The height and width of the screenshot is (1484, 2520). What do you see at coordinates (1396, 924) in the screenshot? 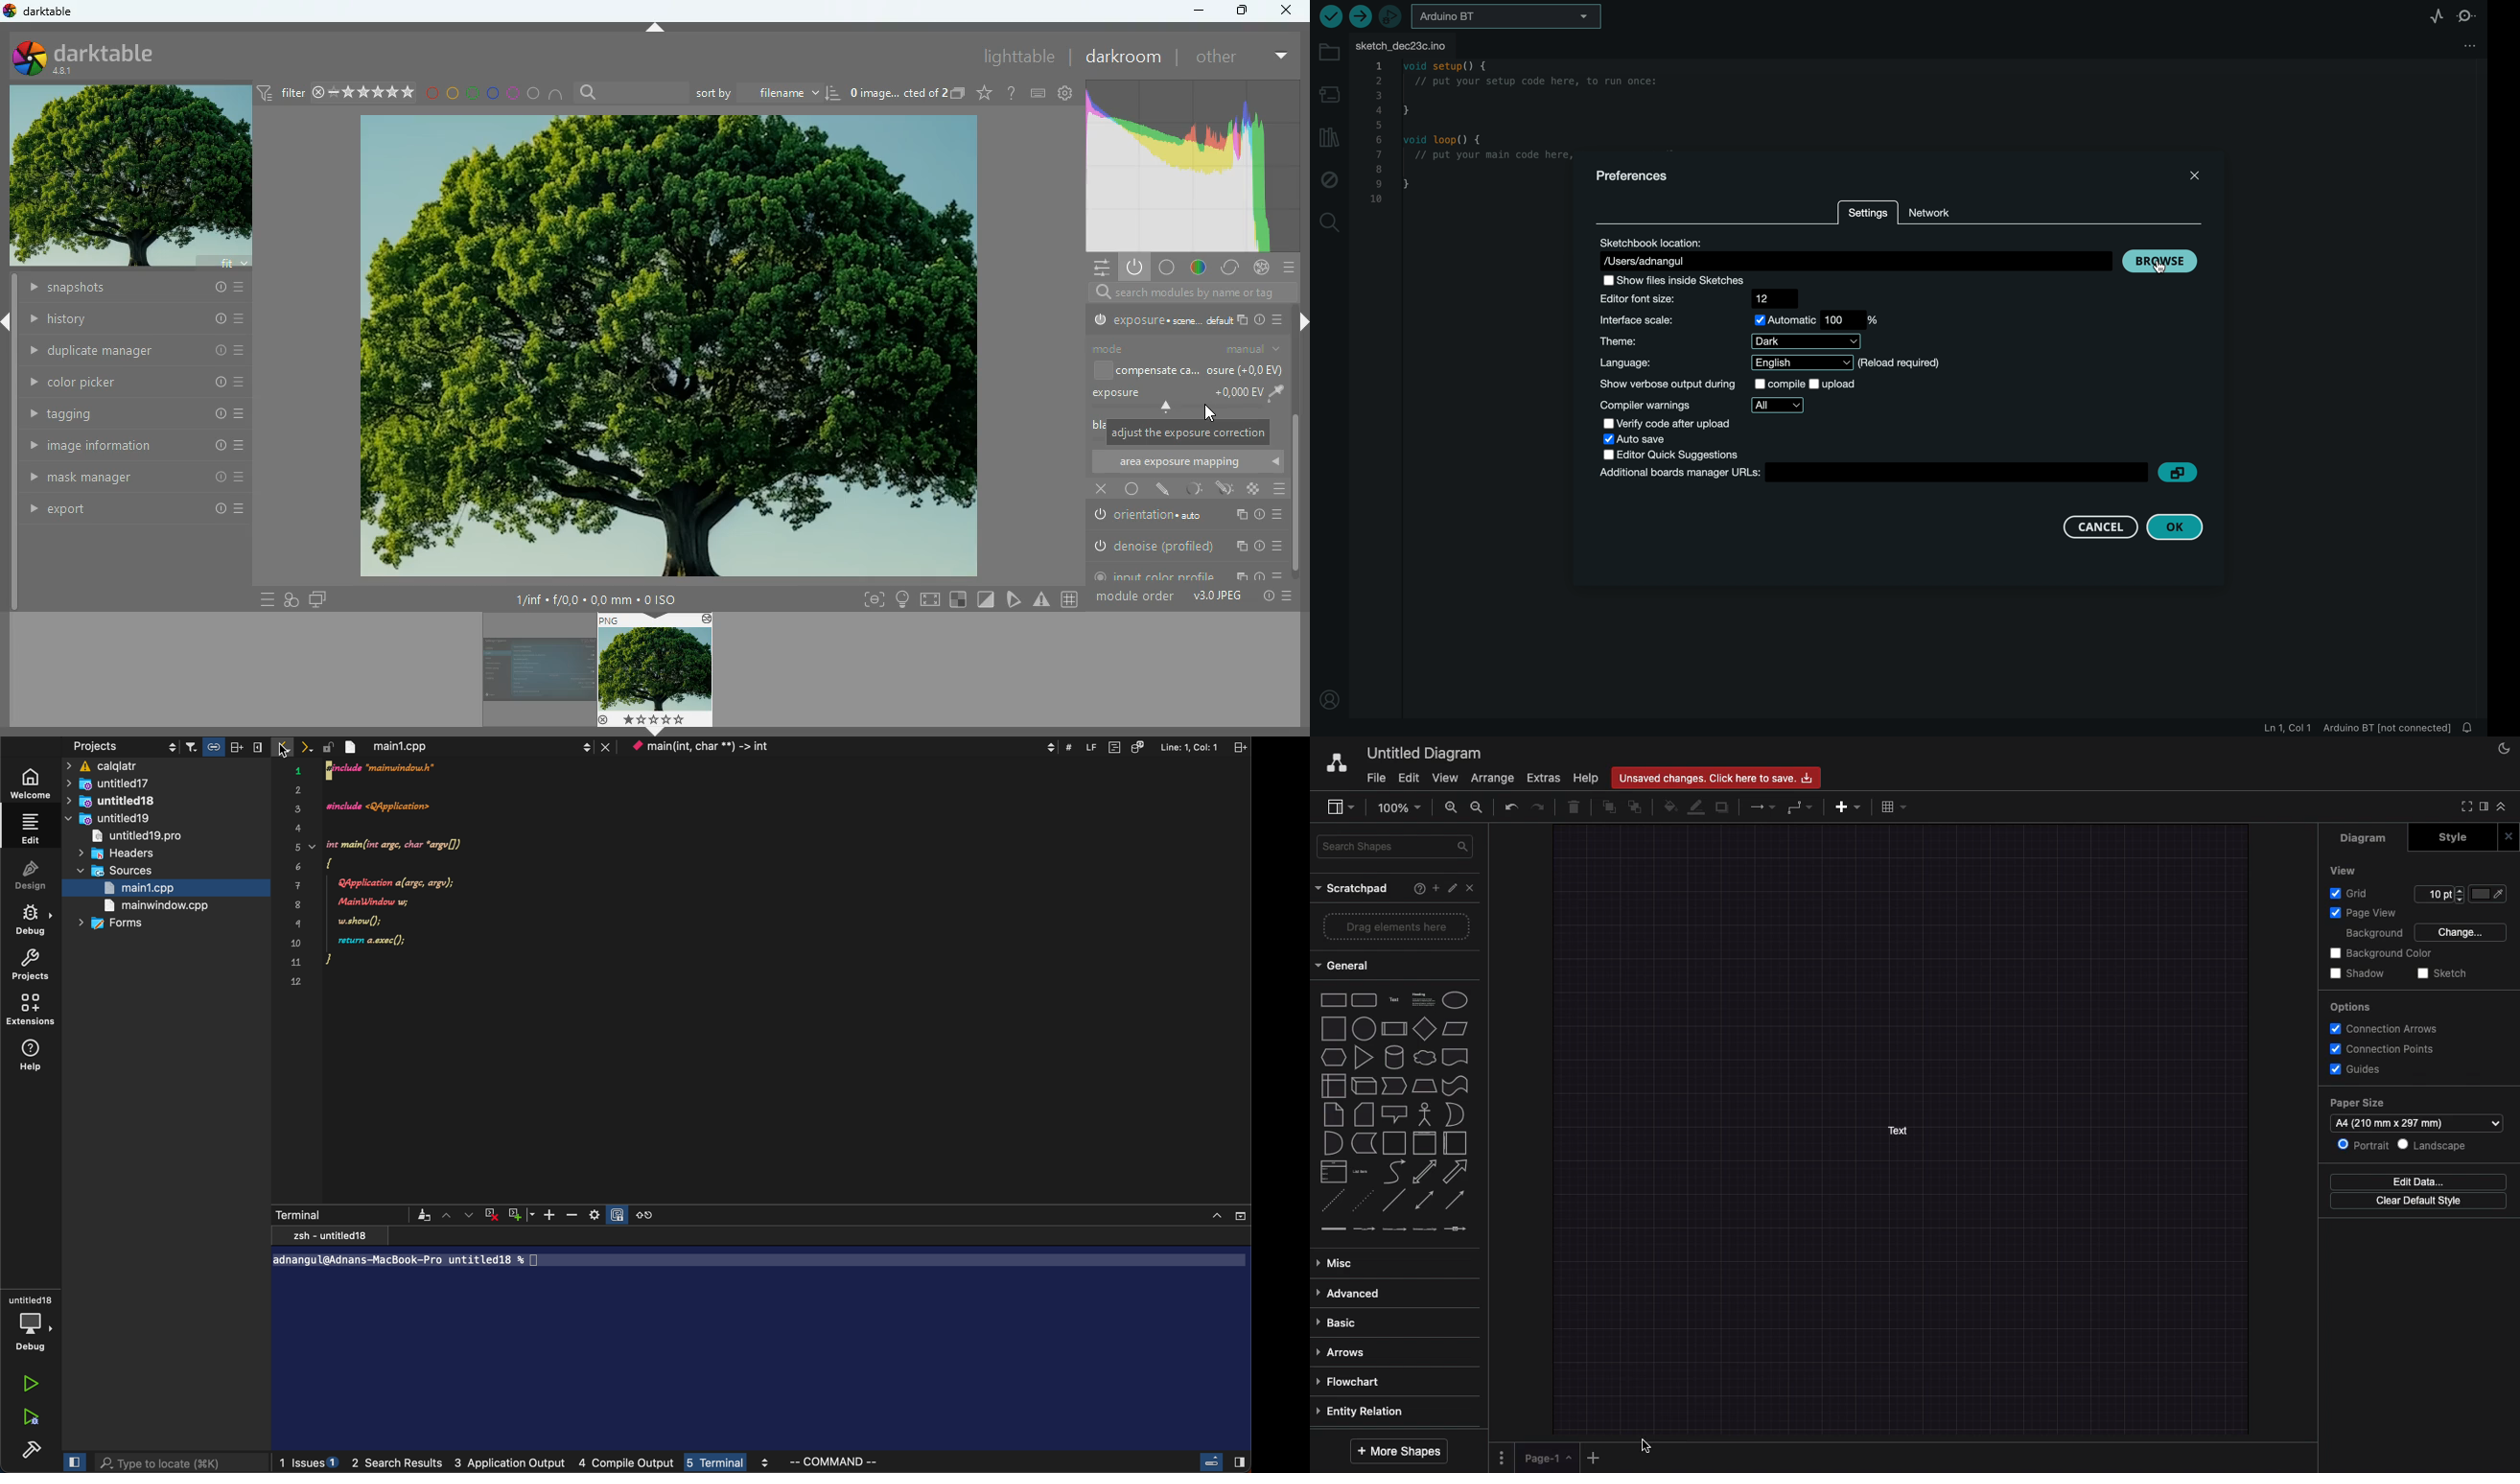
I see `Drag elements here` at bounding box center [1396, 924].